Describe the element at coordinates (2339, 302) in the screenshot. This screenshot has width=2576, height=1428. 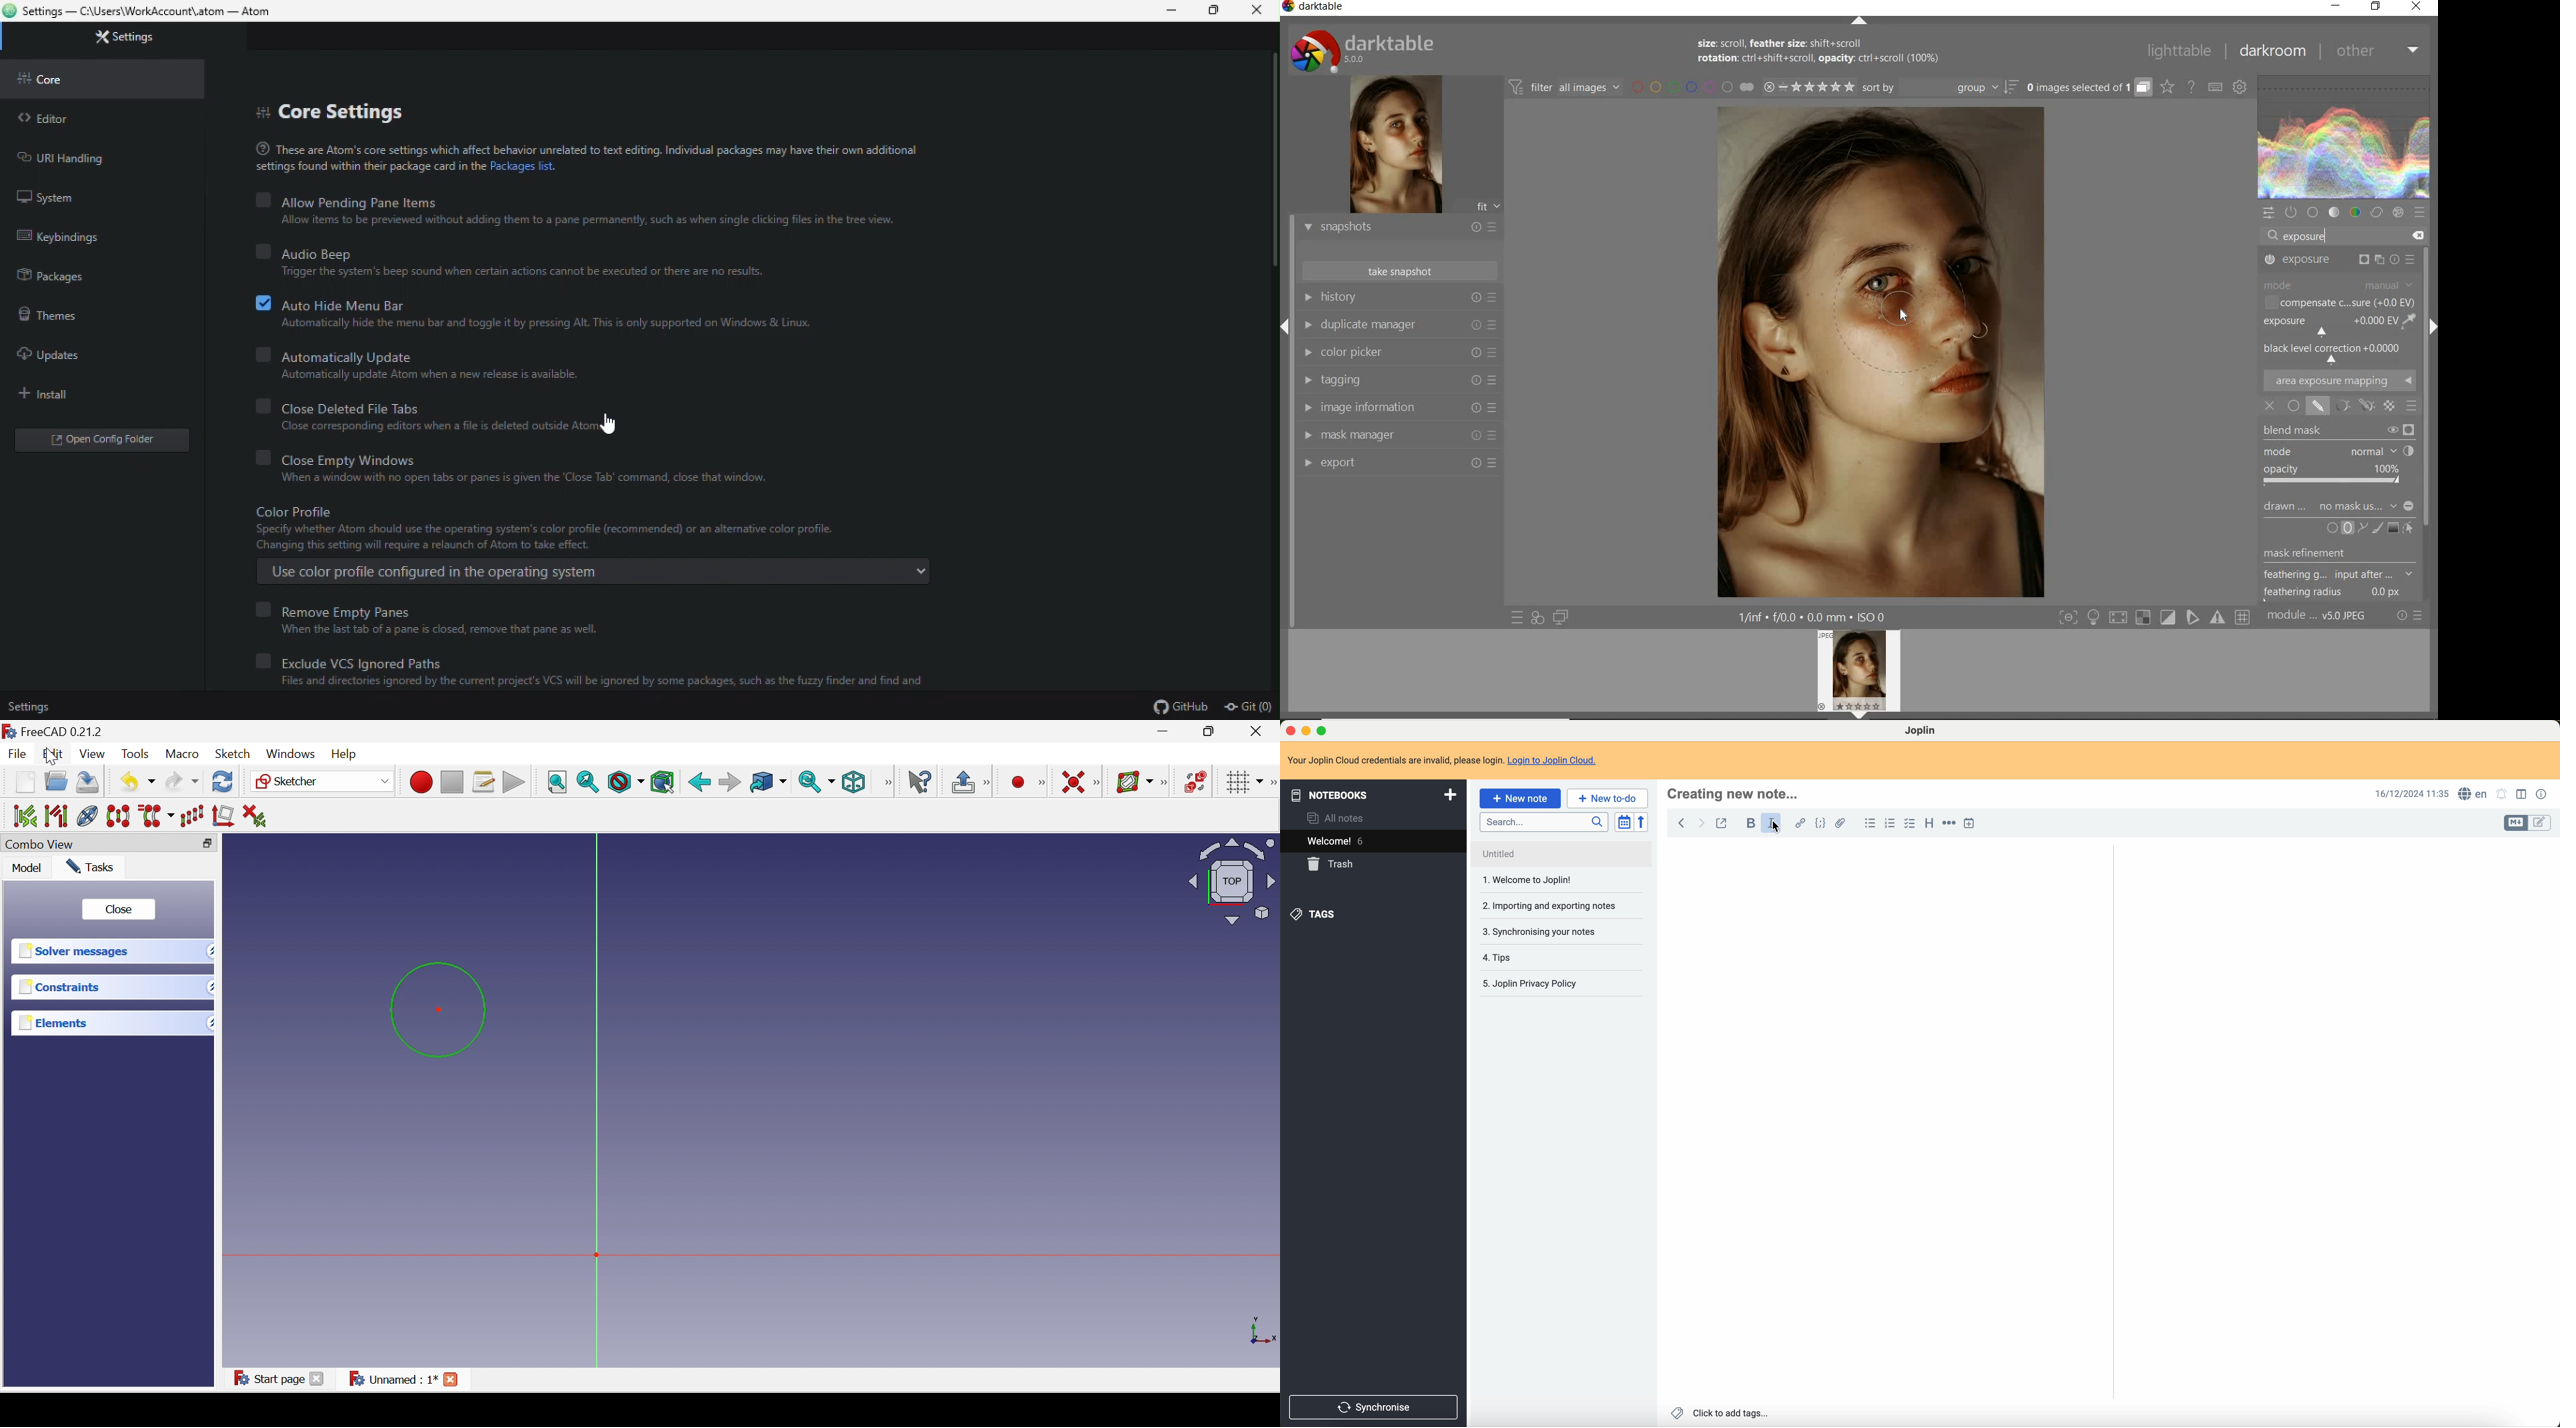
I see `COMPENSATE C...SURE` at that location.